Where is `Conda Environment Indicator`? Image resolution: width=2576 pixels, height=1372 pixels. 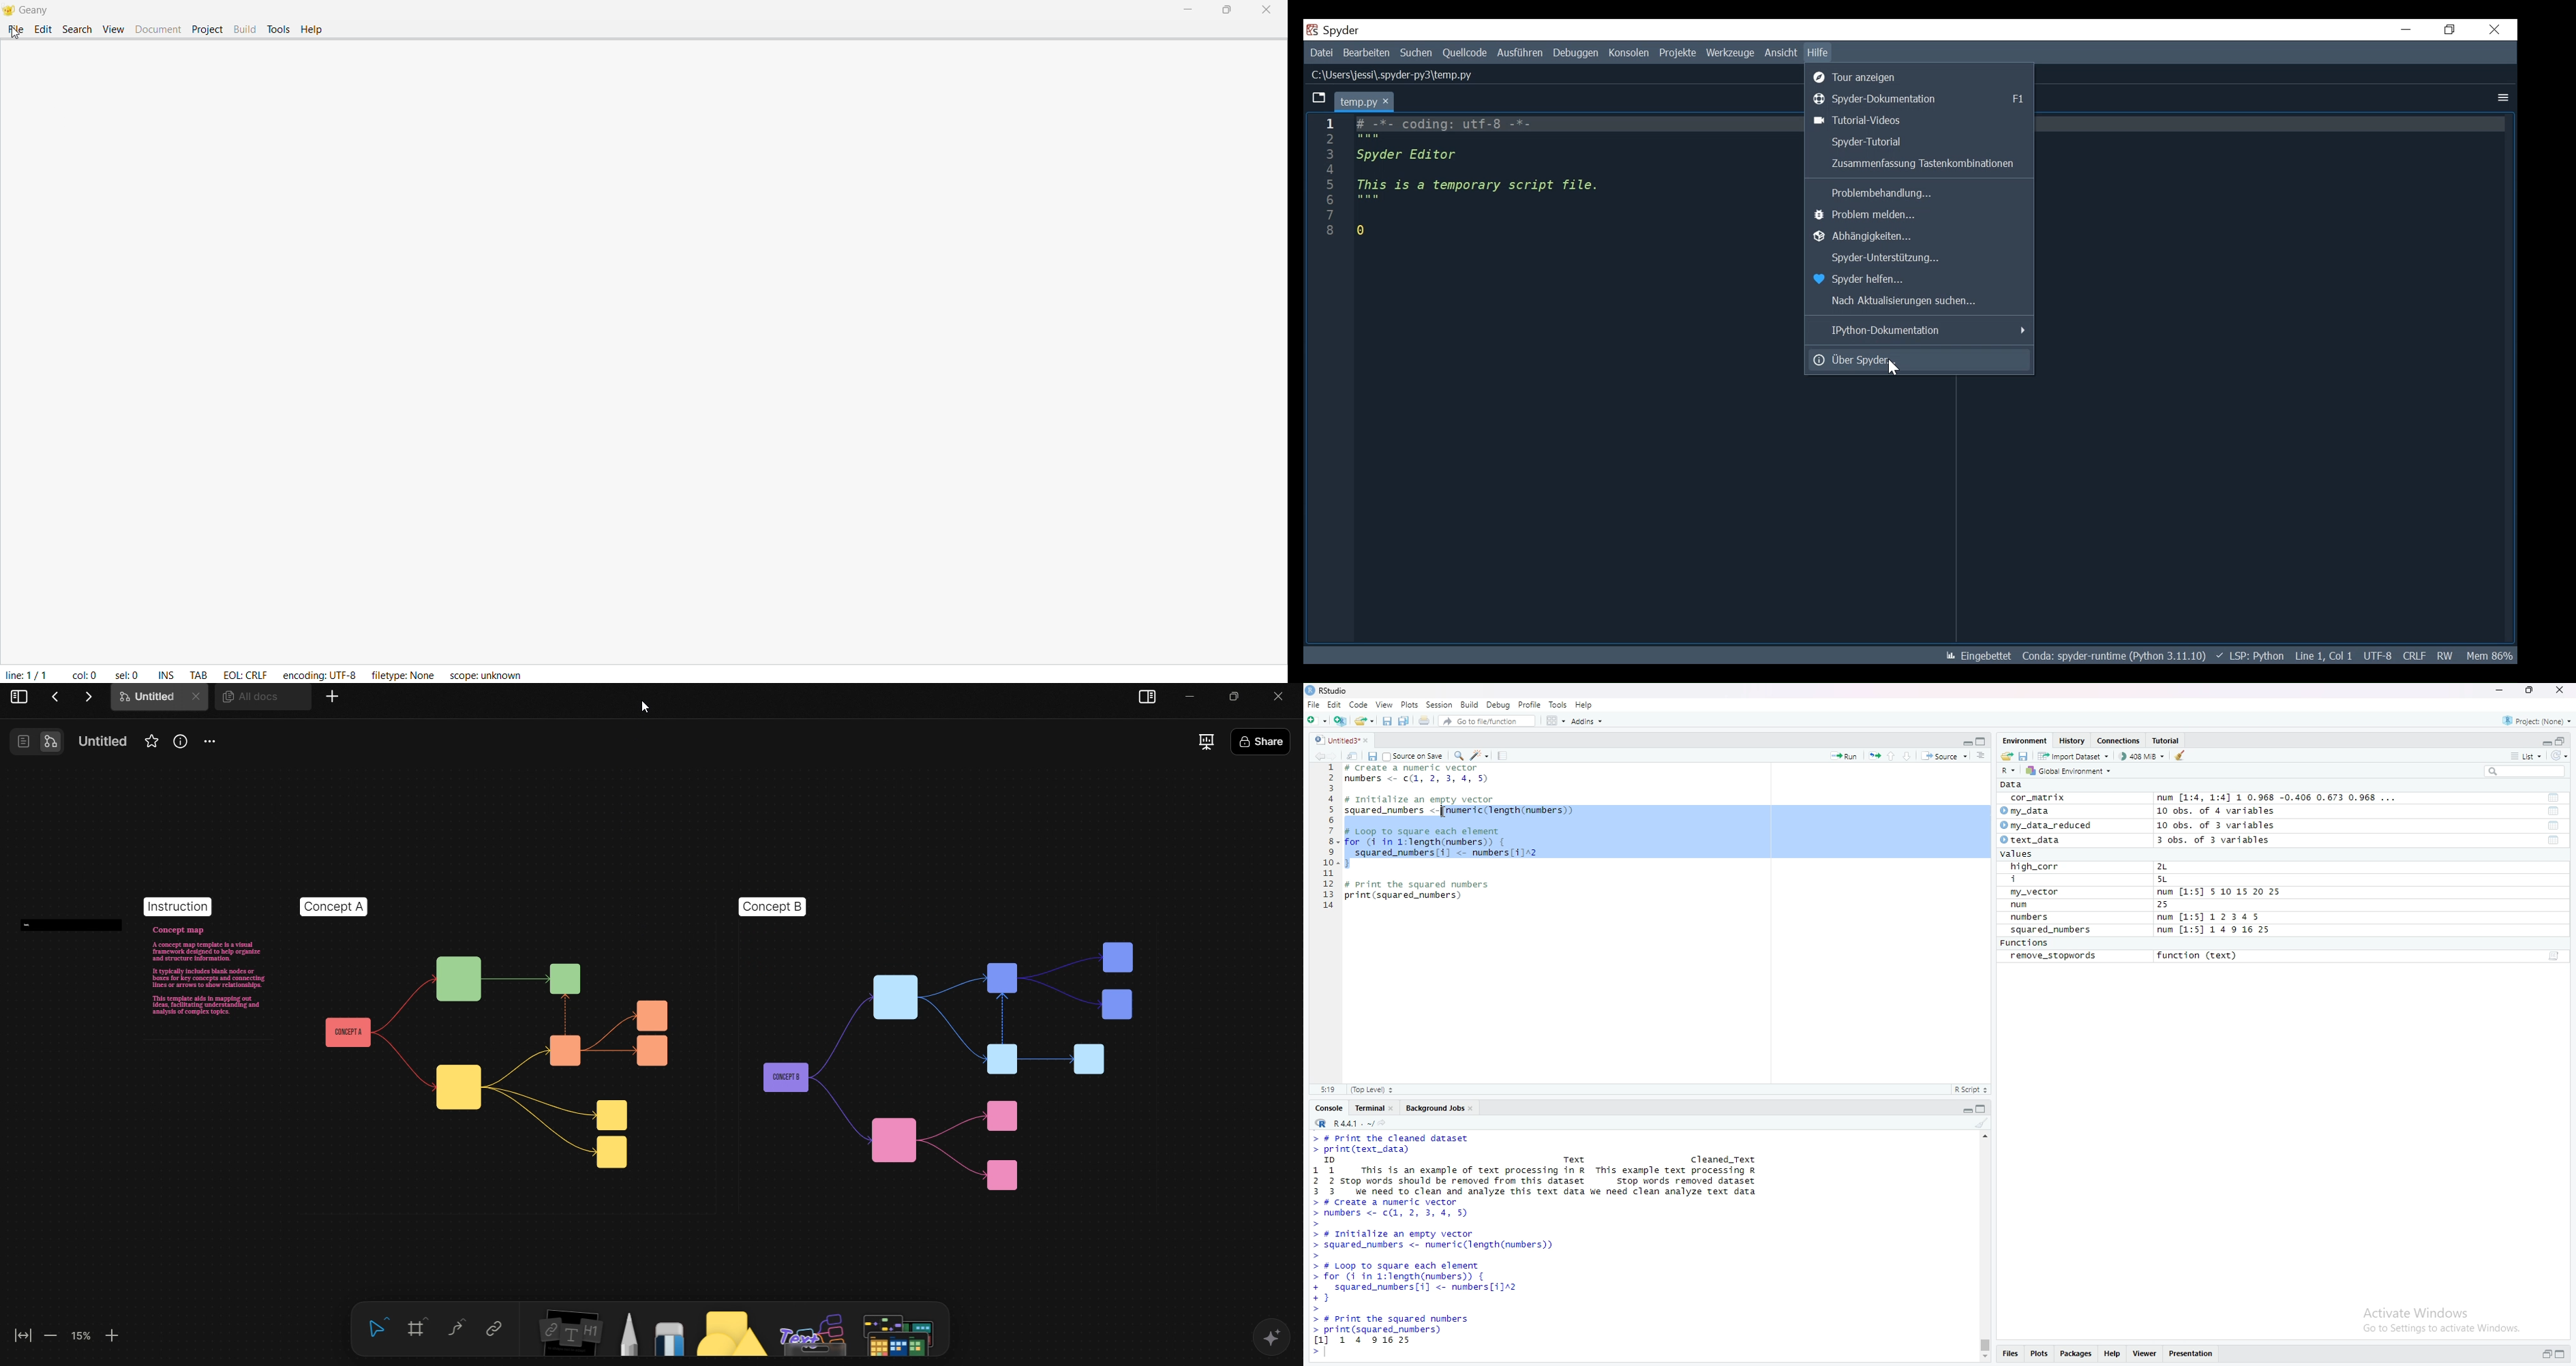
Conda Environment Indicator is located at coordinates (2115, 655).